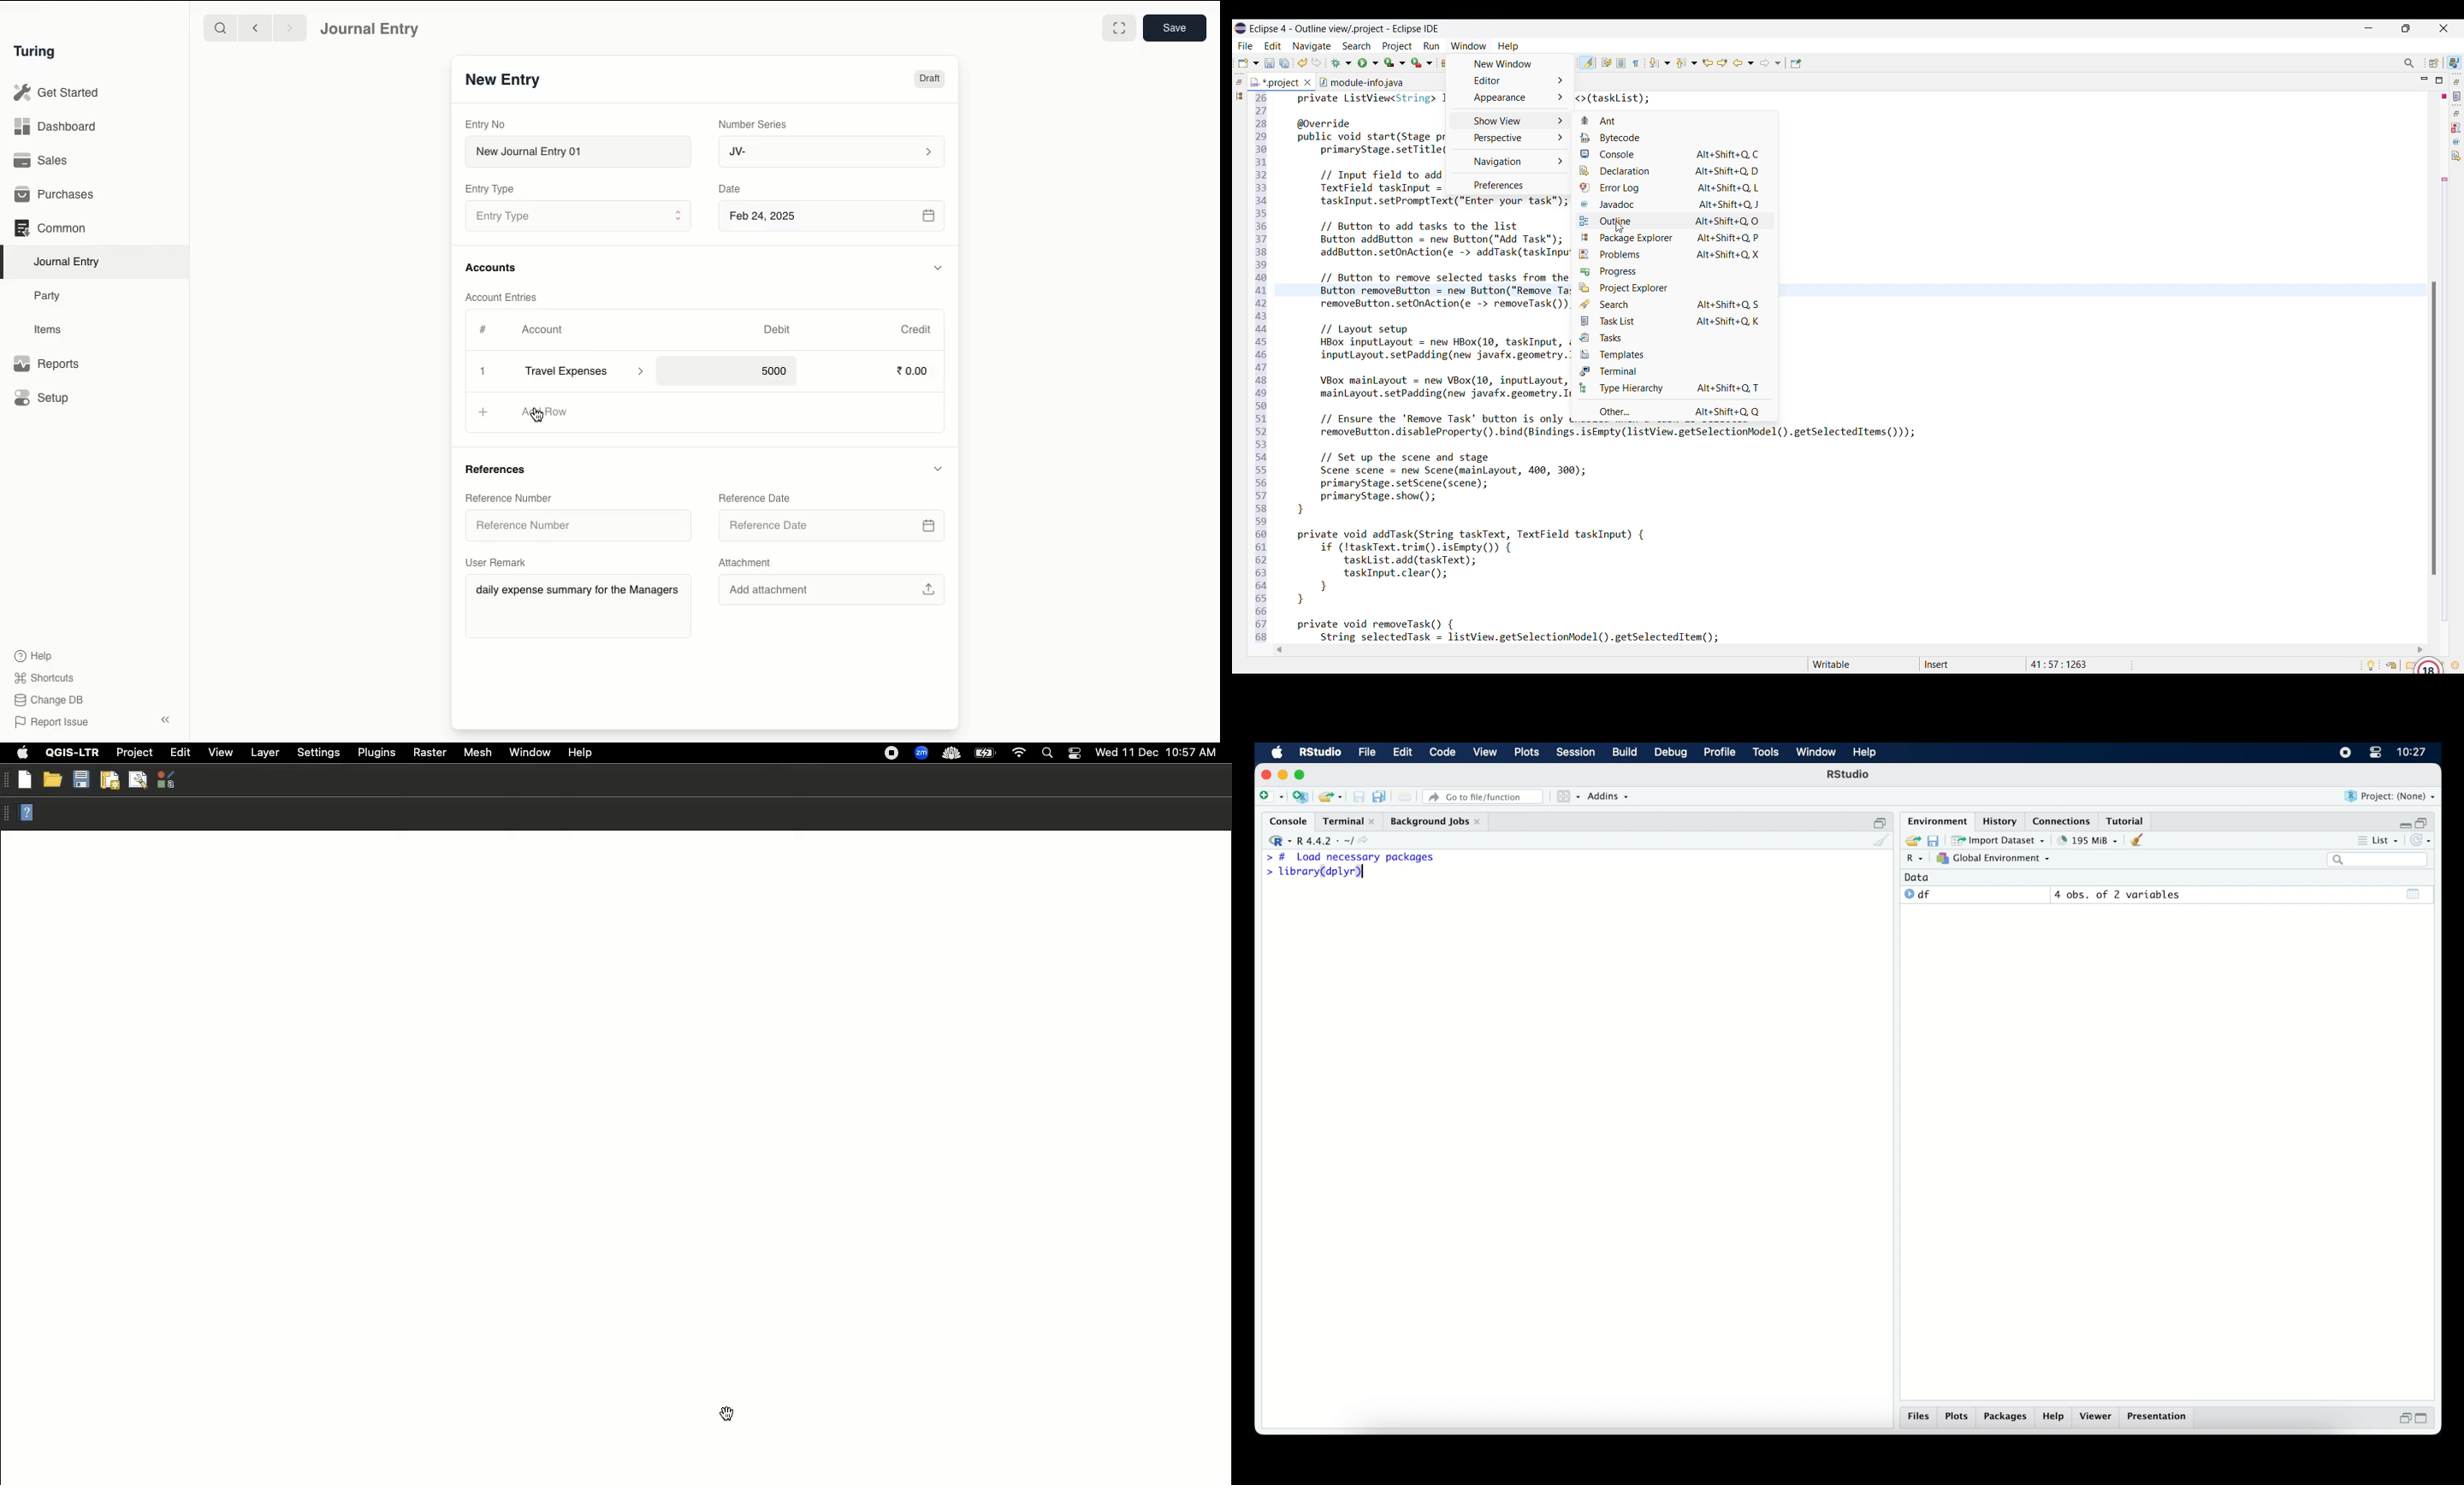 Image resolution: width=2464 pixels, height=1512 pixels. What do you see at coordinates (1381, 796) in the screenshot?
I see `save all documents ` at bounding box center [1381, 796].